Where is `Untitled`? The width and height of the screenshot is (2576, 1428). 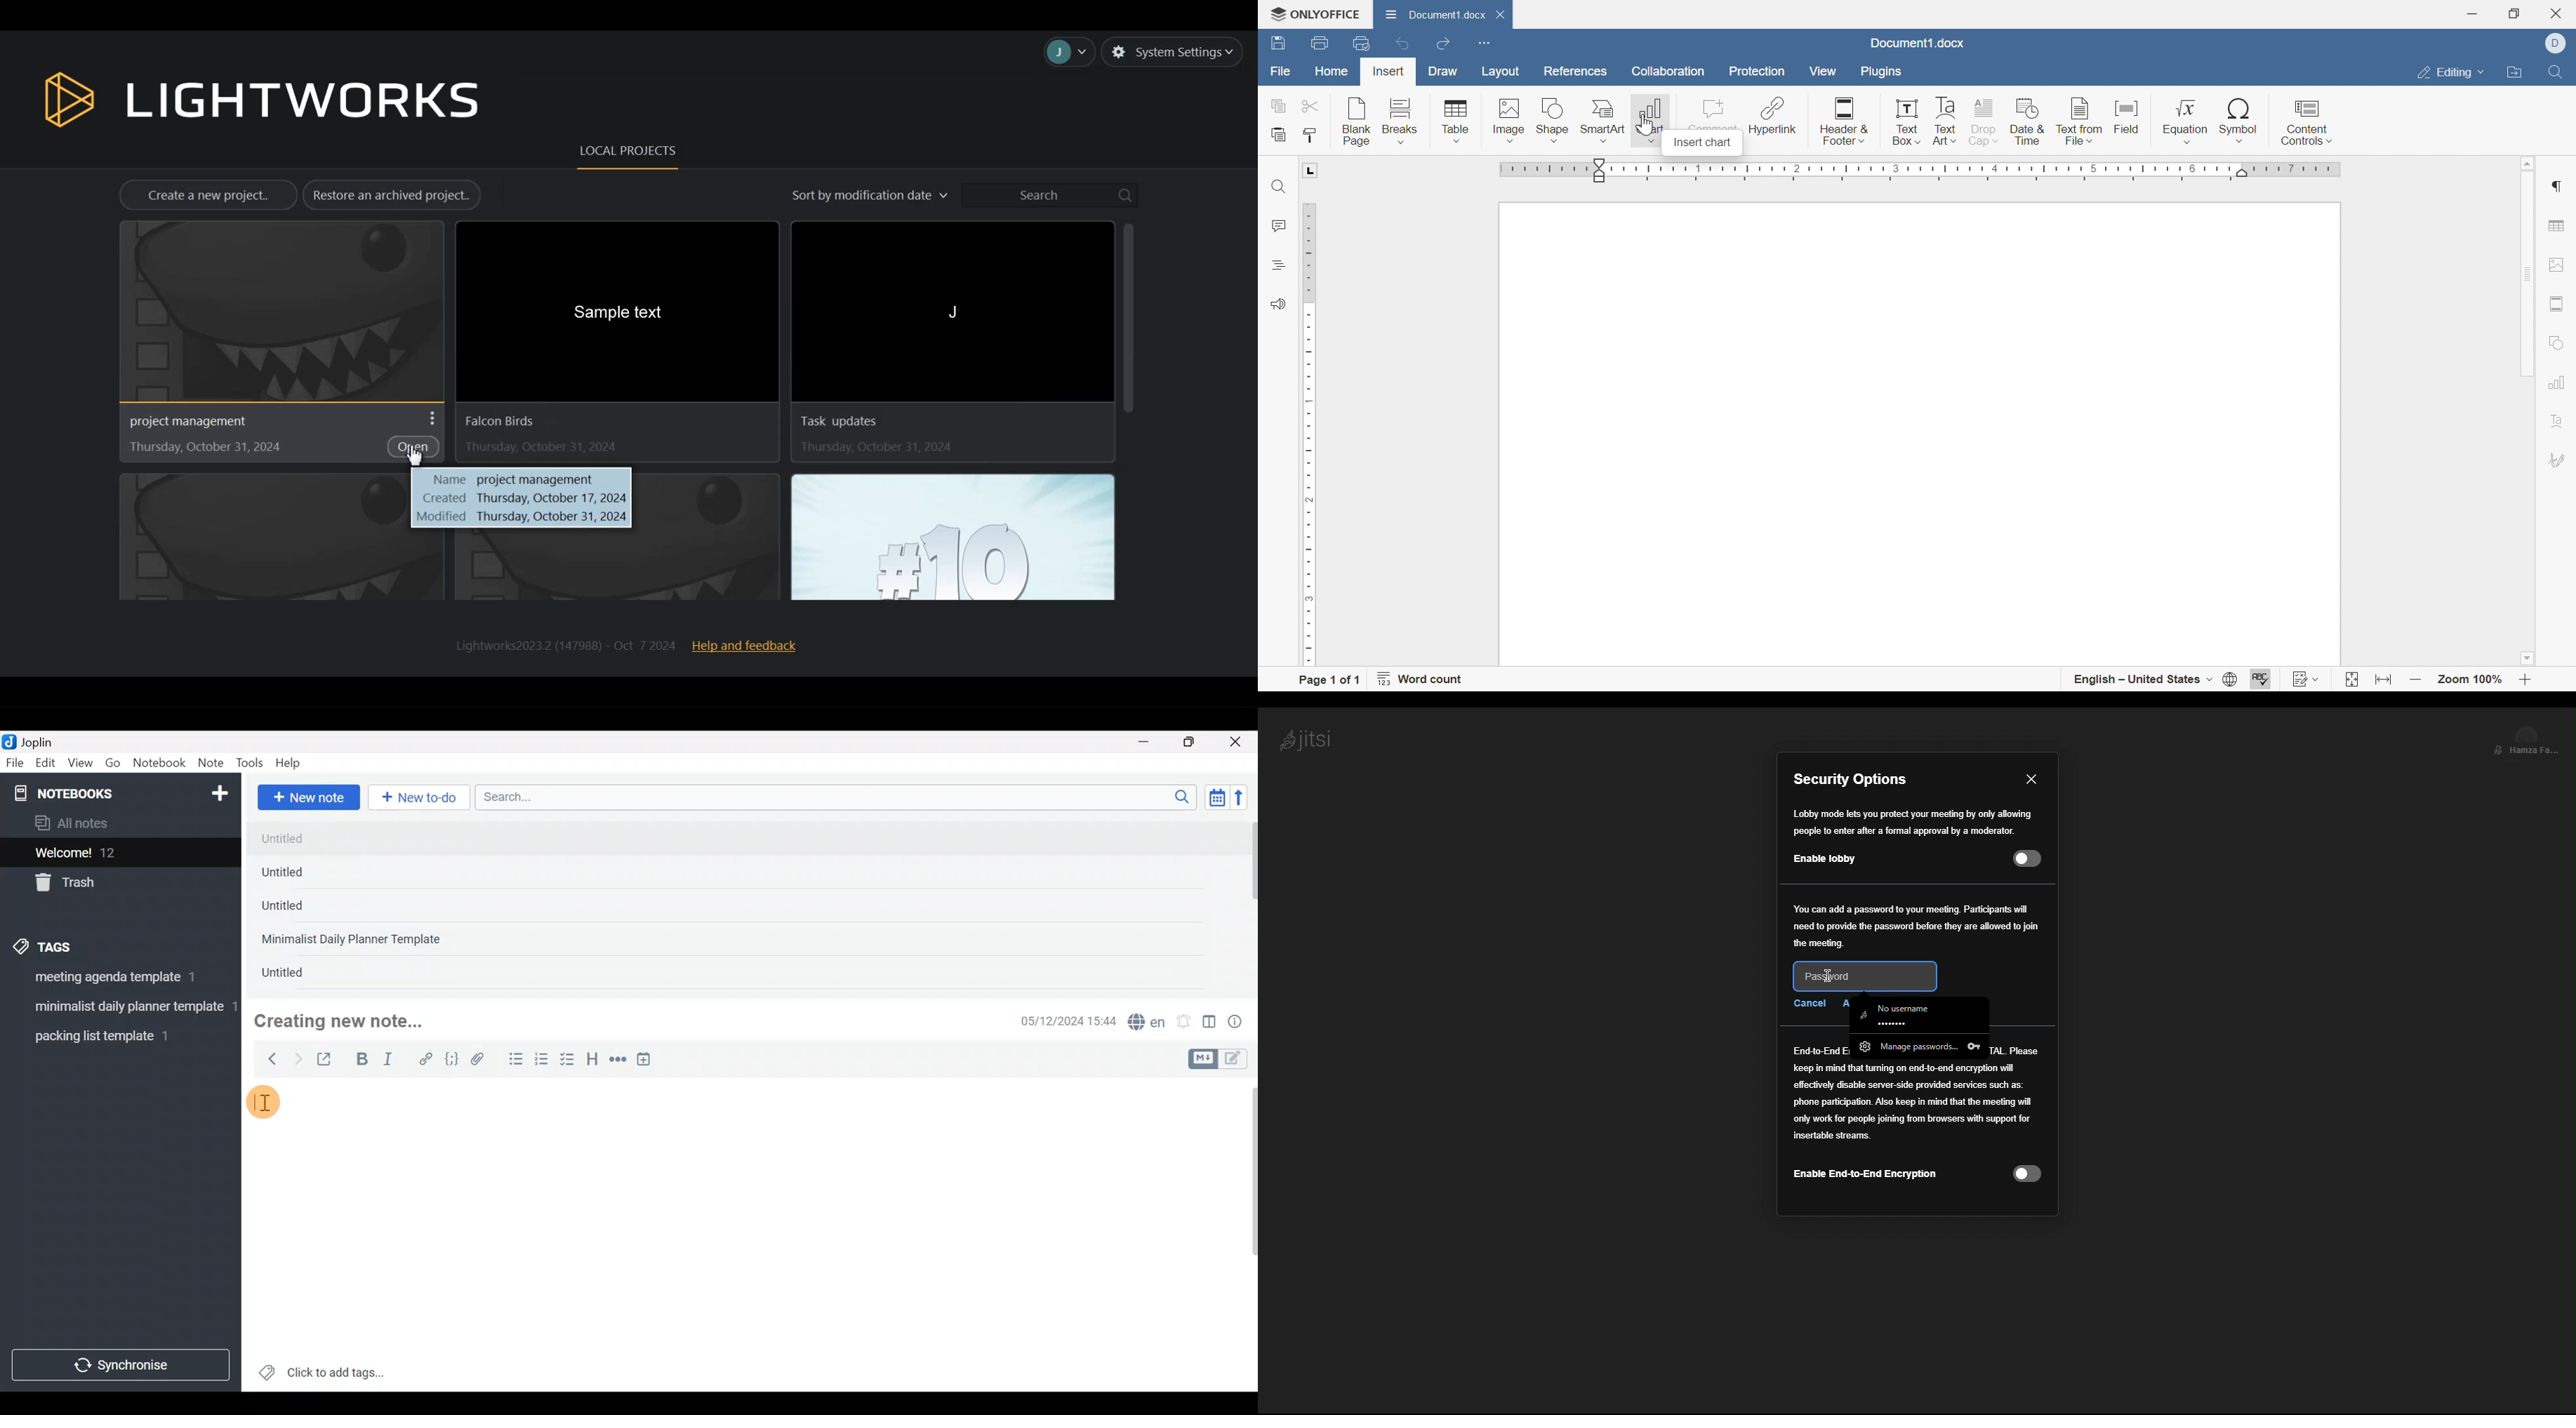
Untitled is located at coordinates (300, 910).